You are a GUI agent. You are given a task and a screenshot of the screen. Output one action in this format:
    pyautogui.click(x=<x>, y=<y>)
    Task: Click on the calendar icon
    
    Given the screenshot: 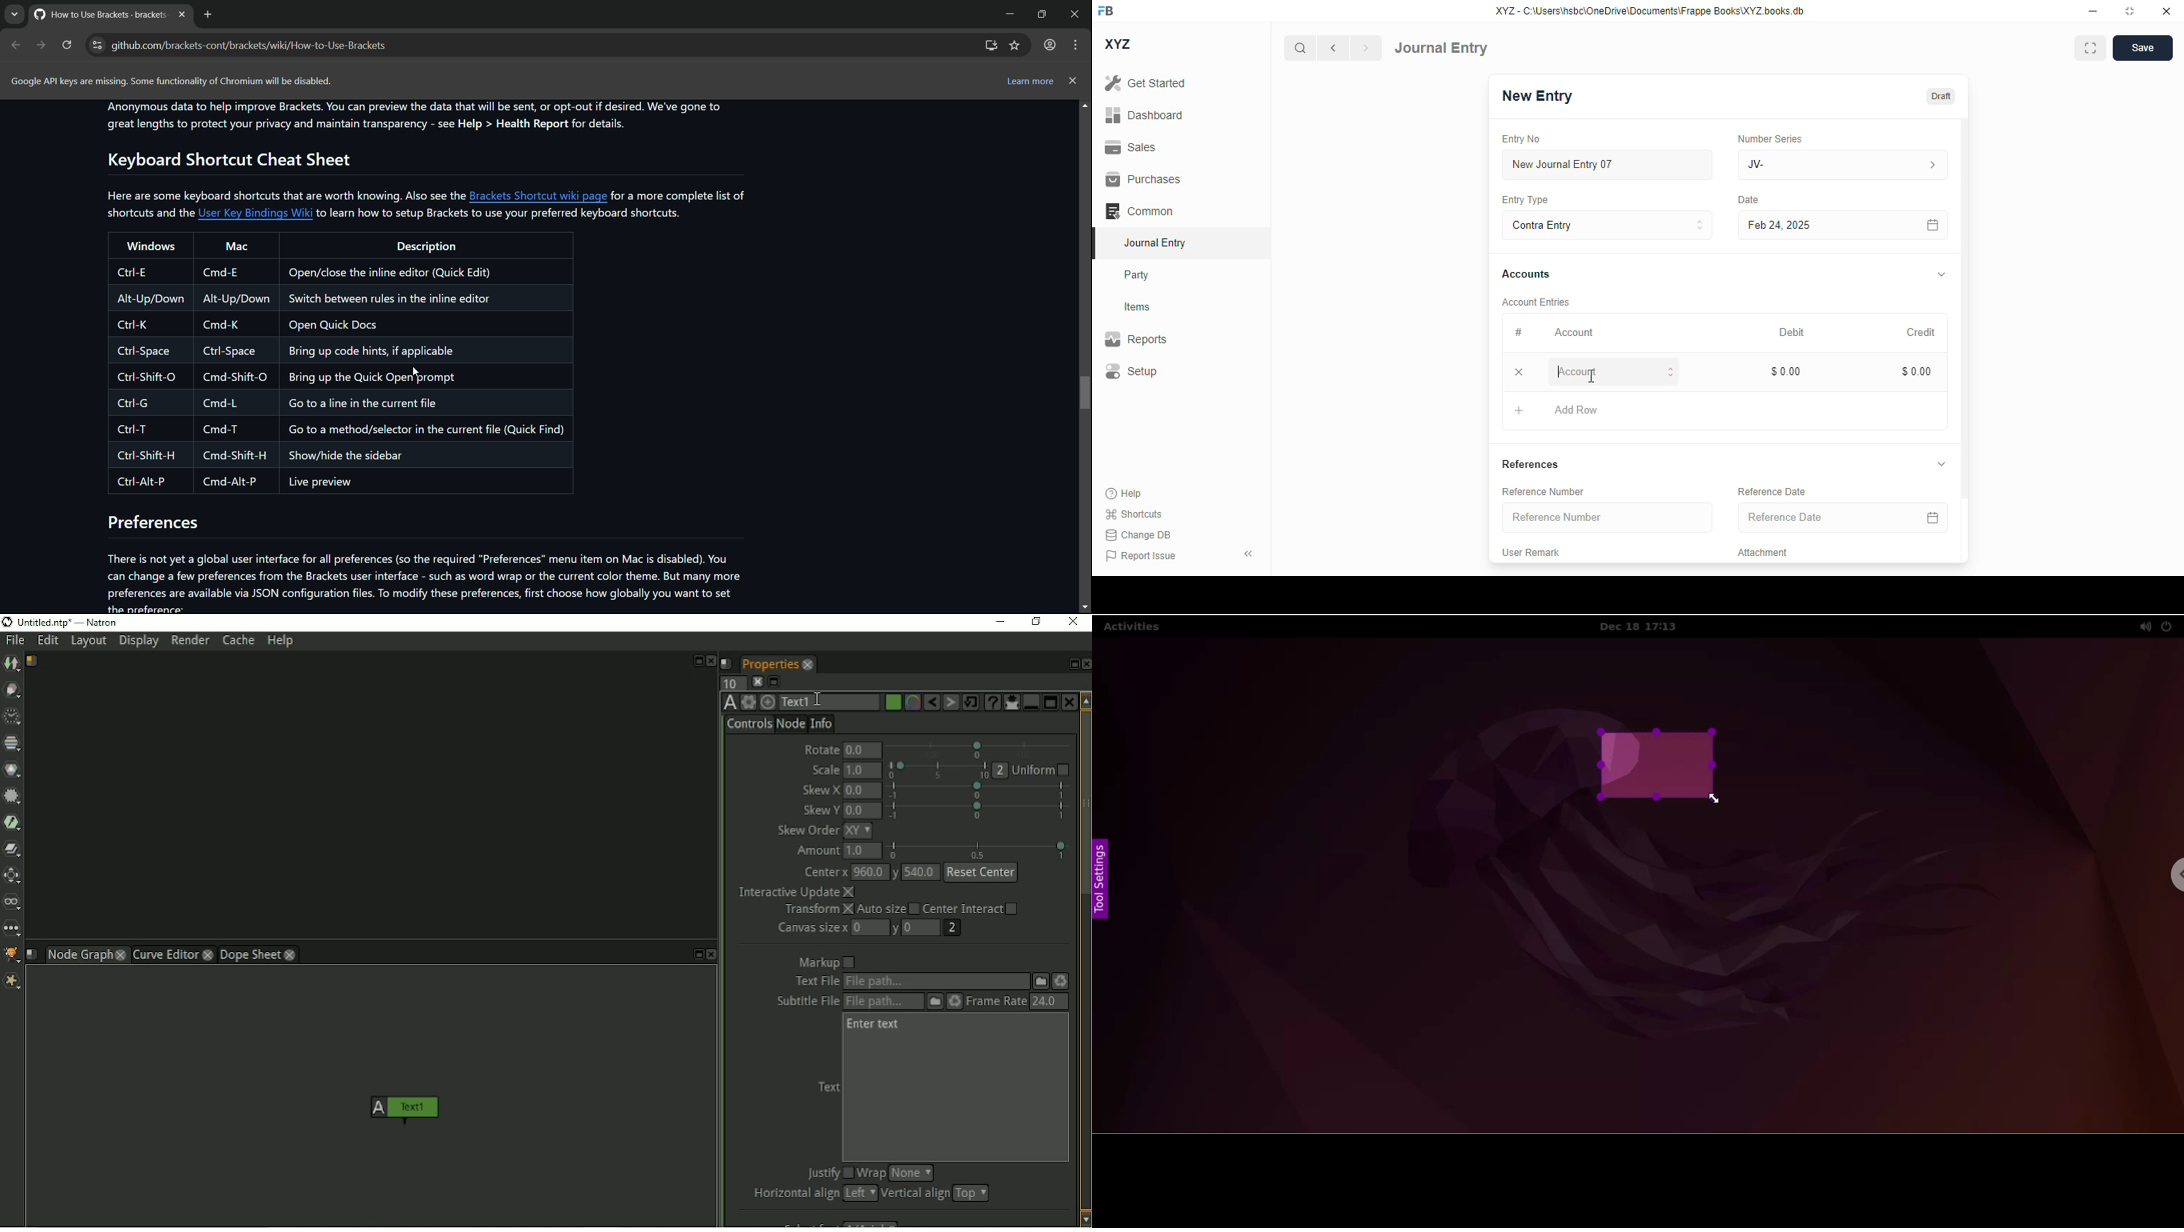 What is the action you would take?
    pyautogui.click(x=1933, y=225)
    